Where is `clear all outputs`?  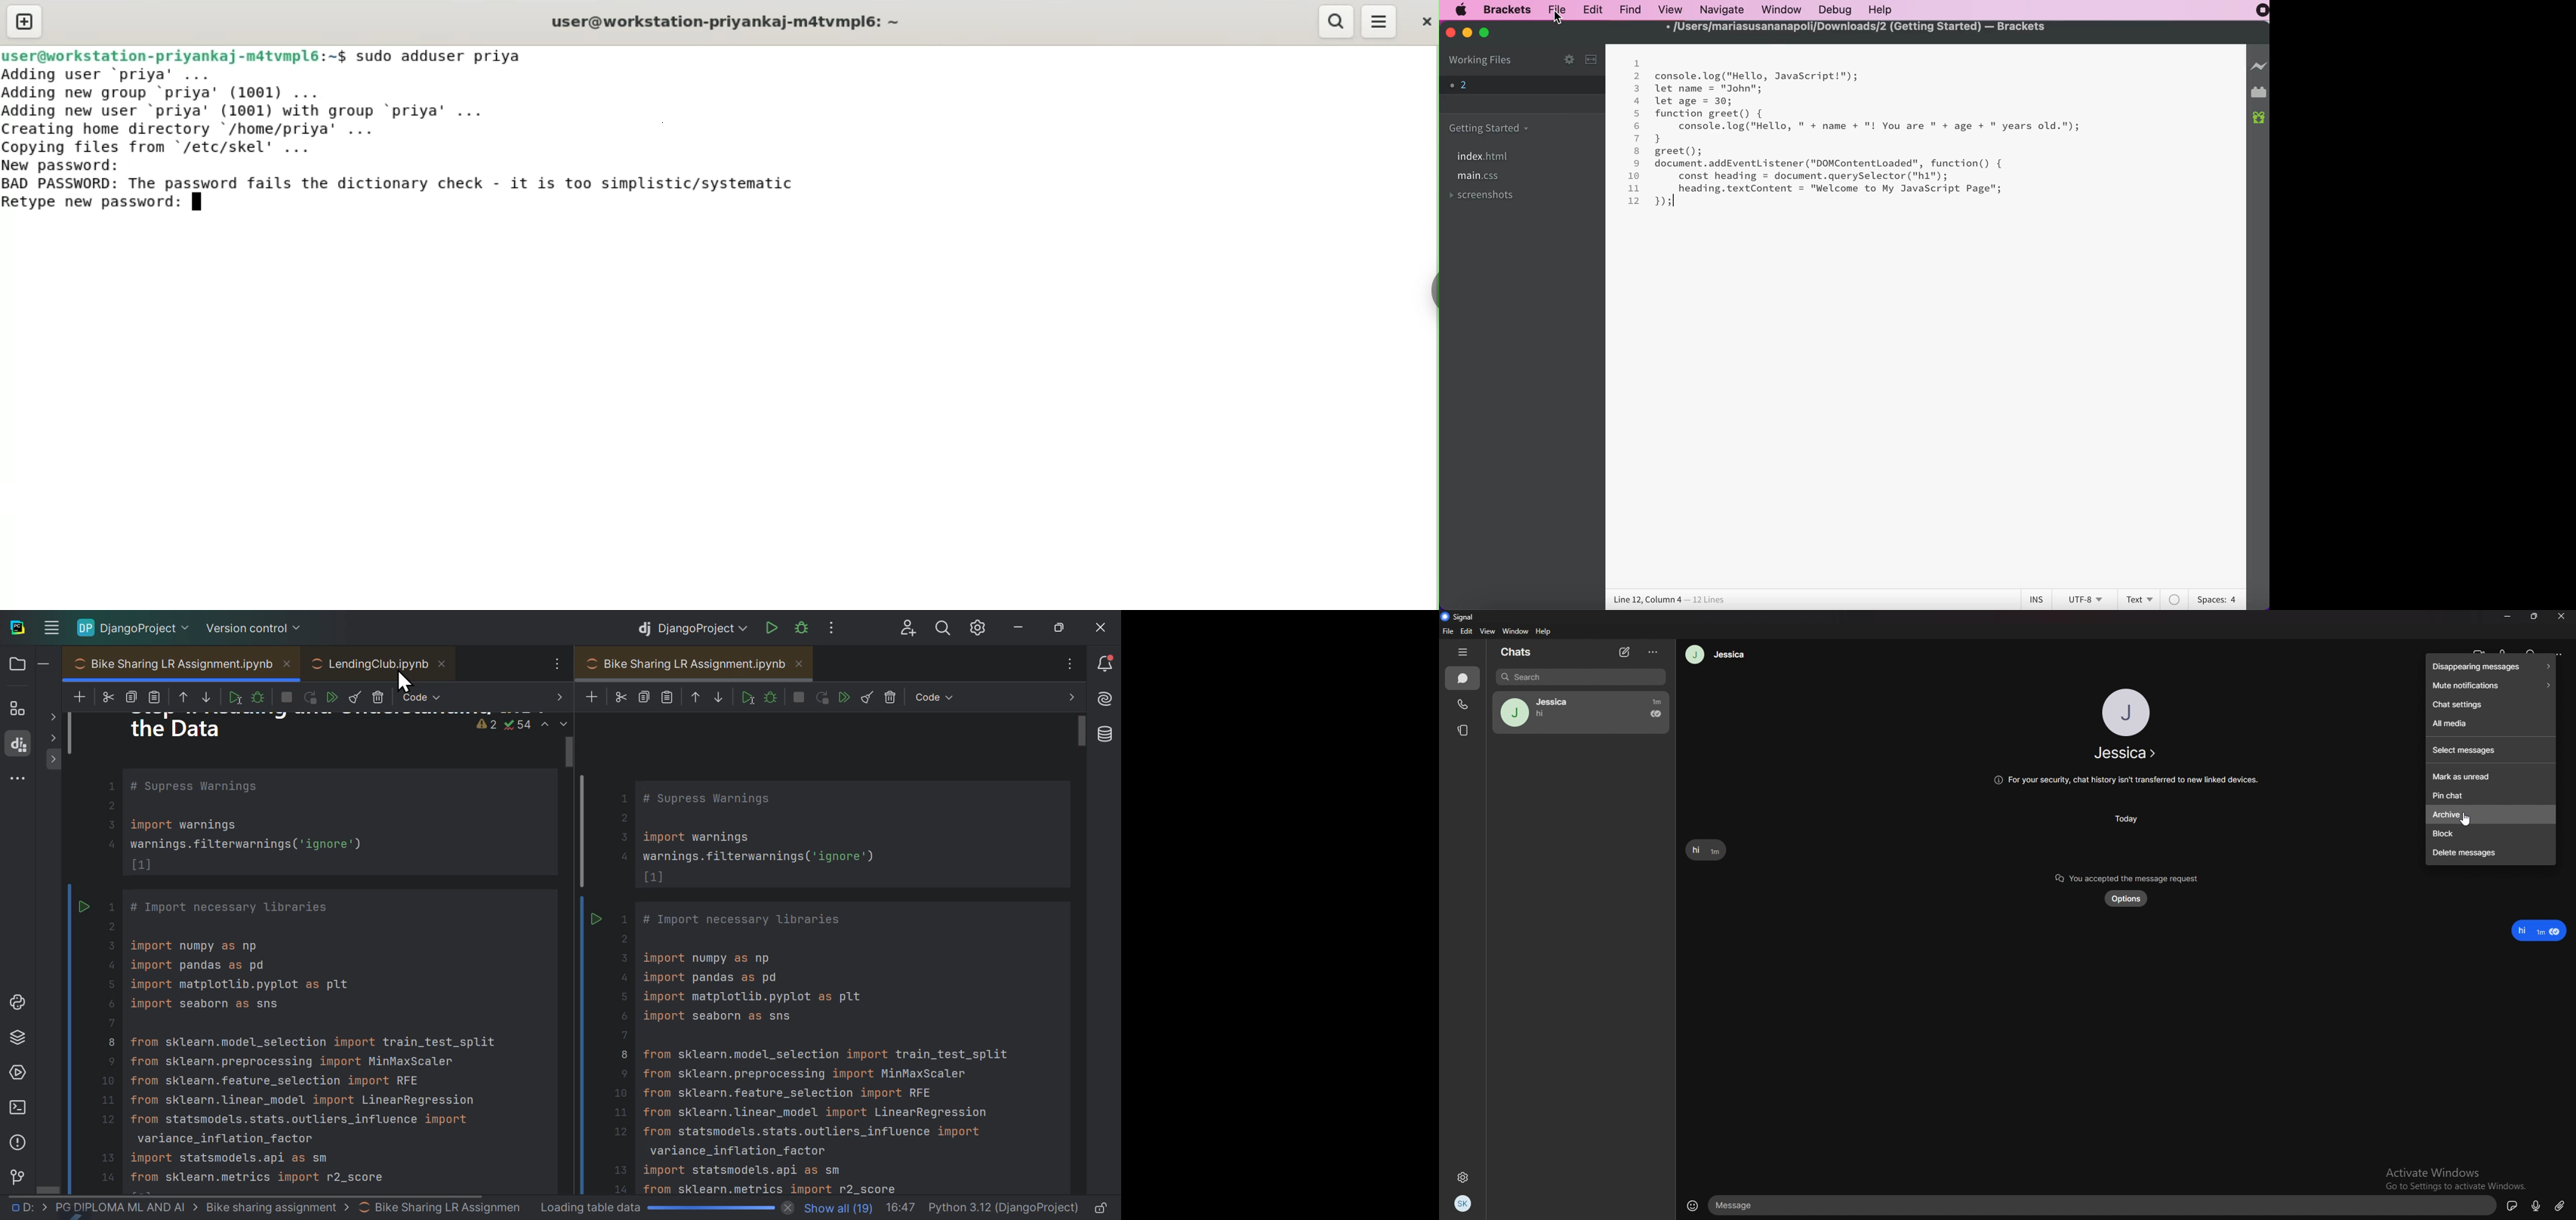
clear all outputs is located at coordinates (868, 696).